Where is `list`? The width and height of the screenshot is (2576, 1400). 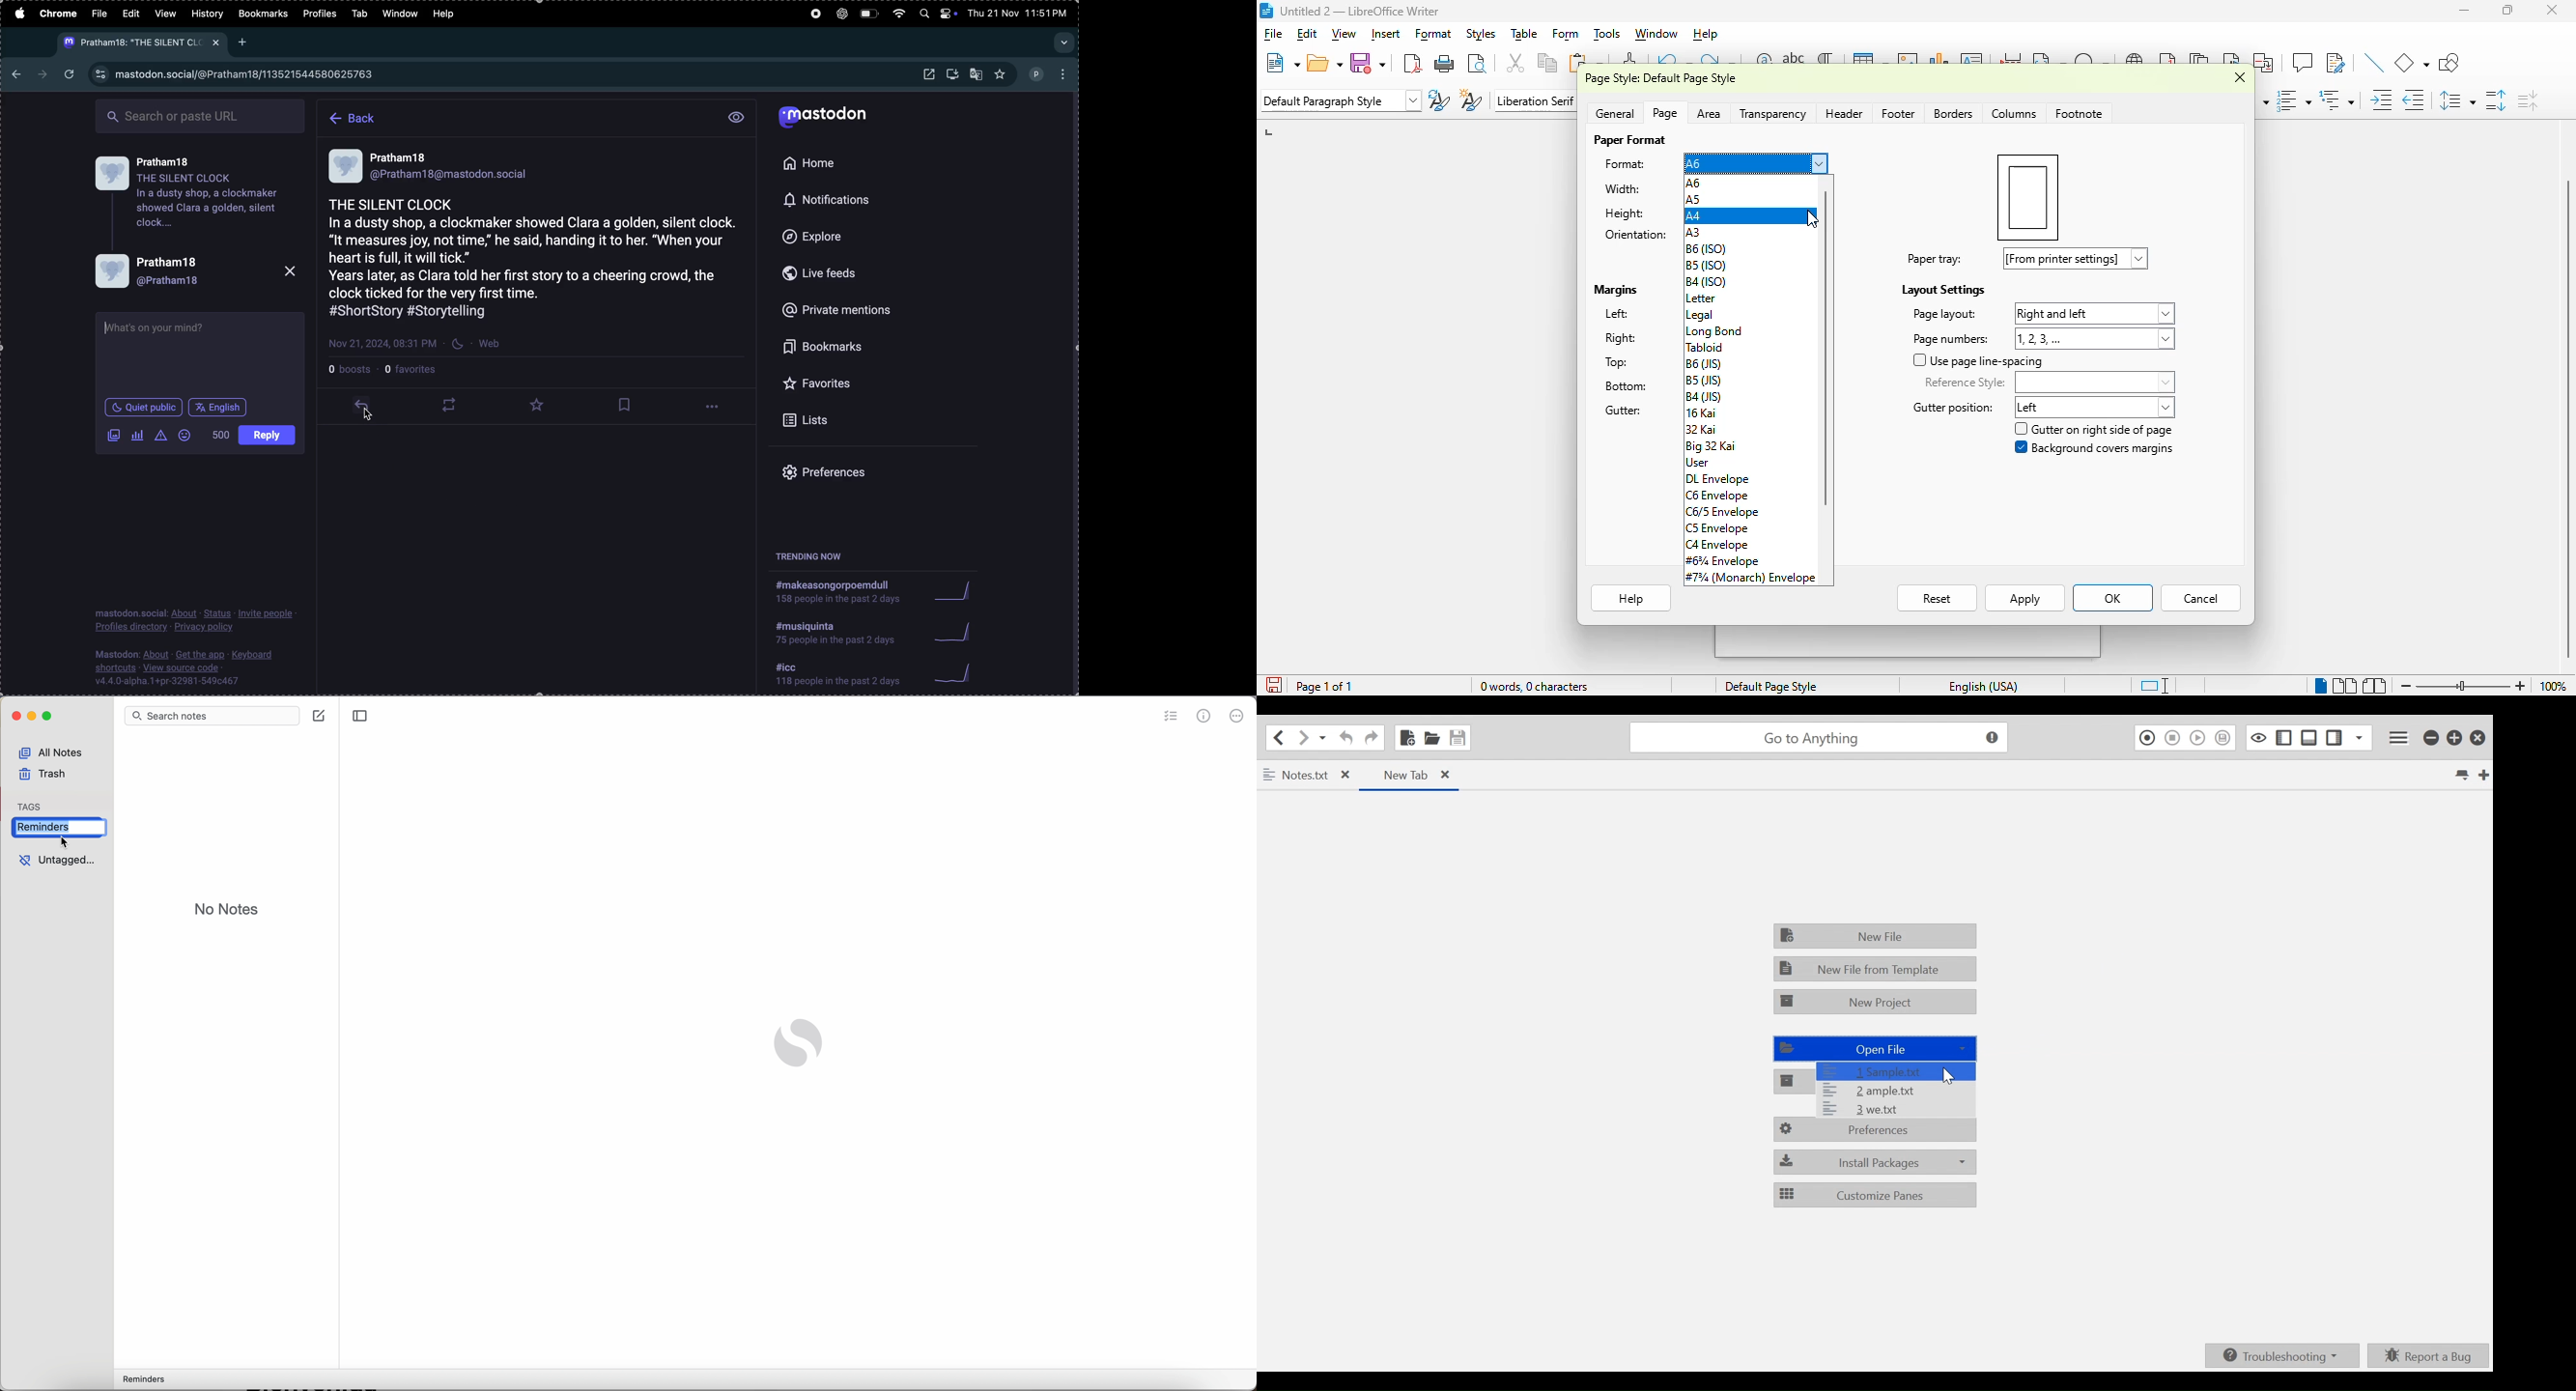
list is located at coordinates (848, 420).